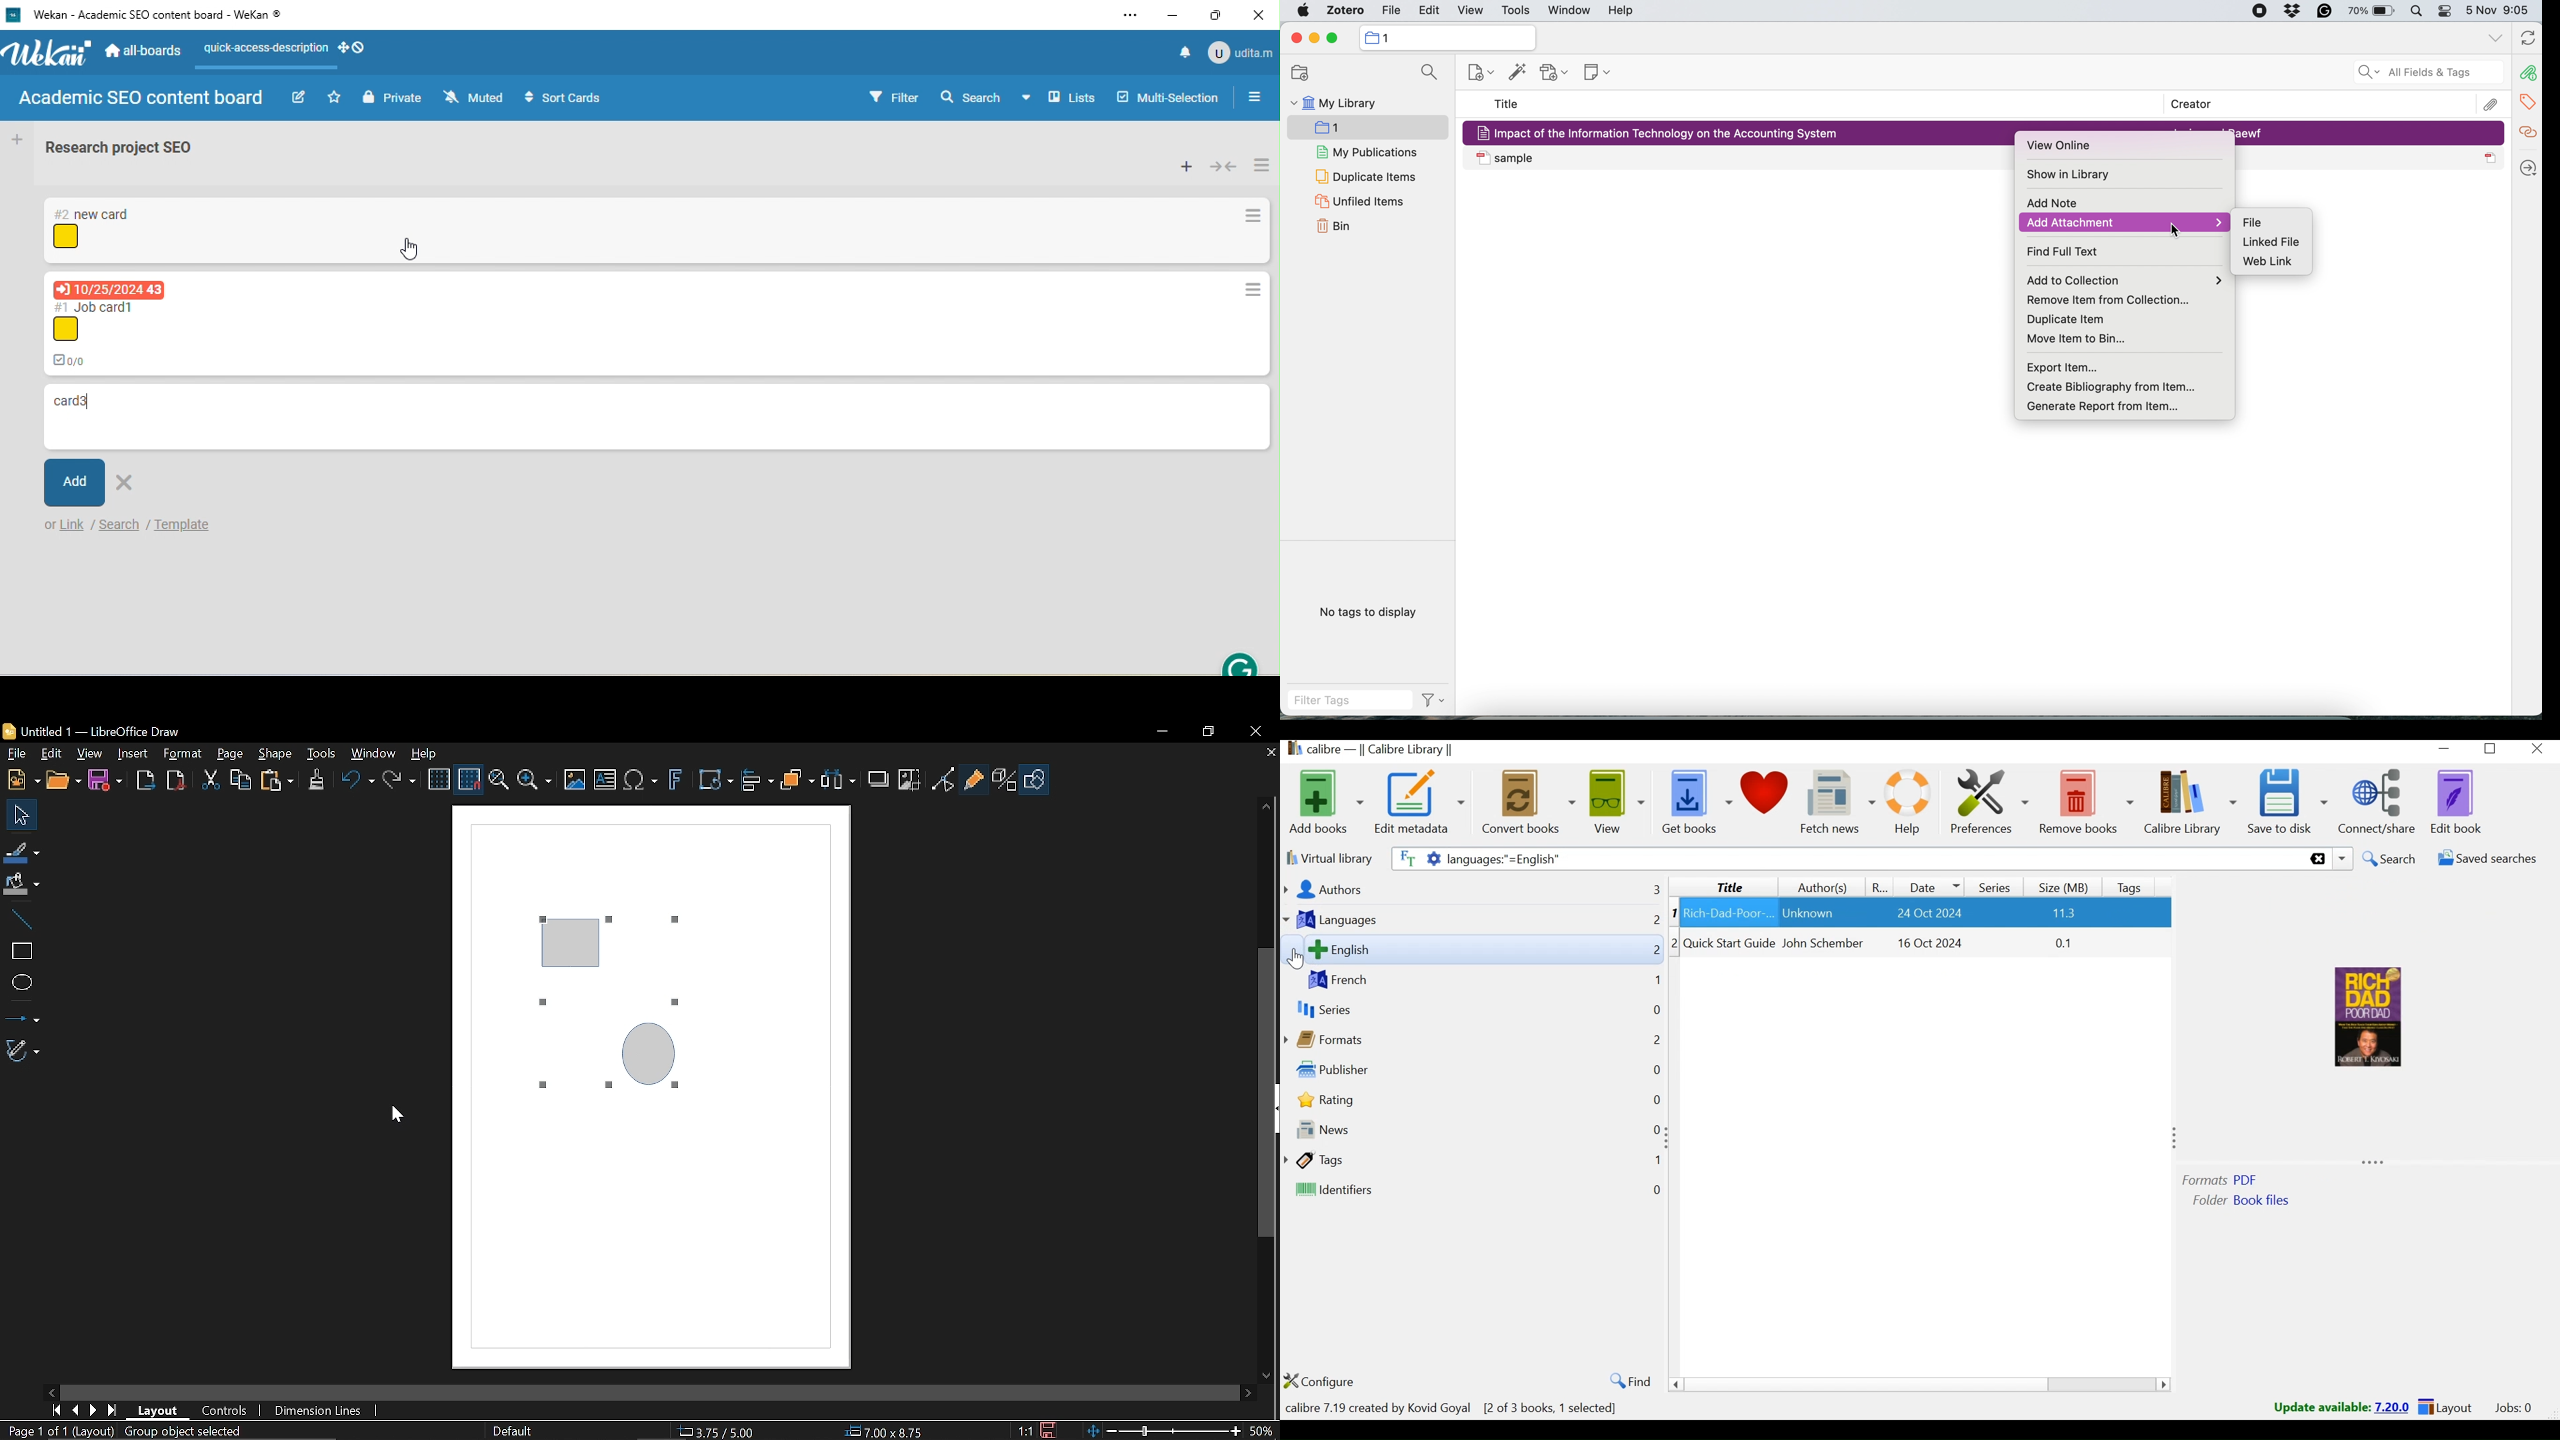  Describe the element at coordinates (2527, 73) in the screenshot. I see `attachements` at that location.